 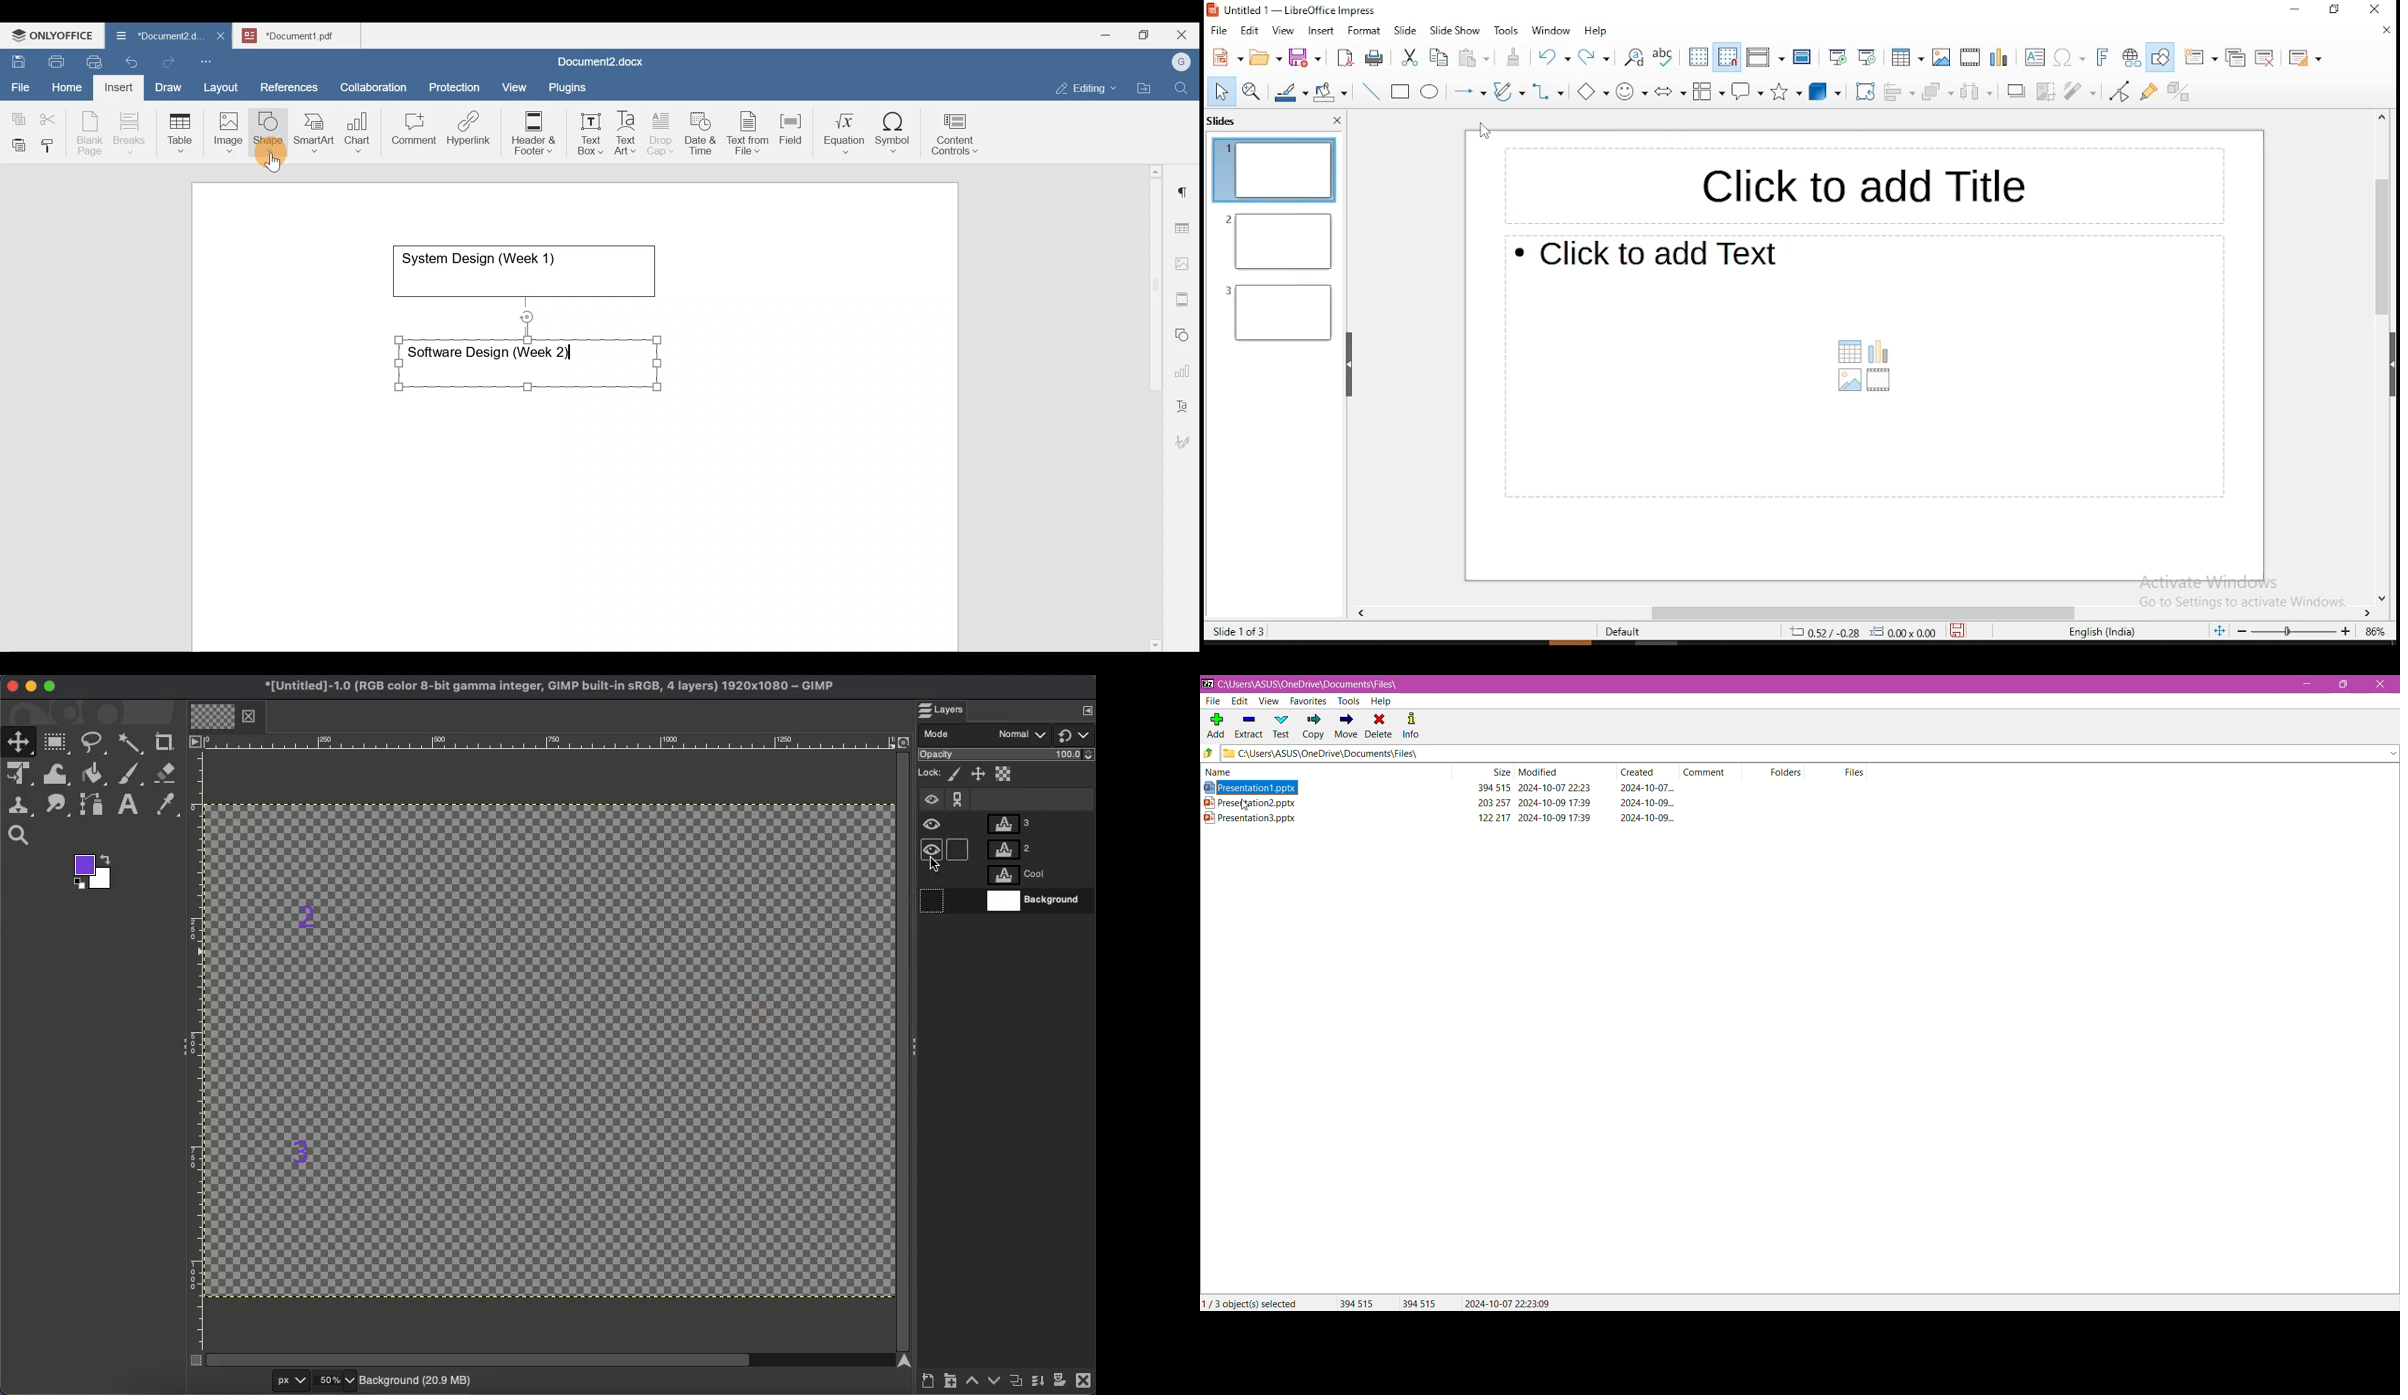 What do you see at coordinates (949, 711) in the screenshot?
I see `Layers` at bounding box center [949, 711].